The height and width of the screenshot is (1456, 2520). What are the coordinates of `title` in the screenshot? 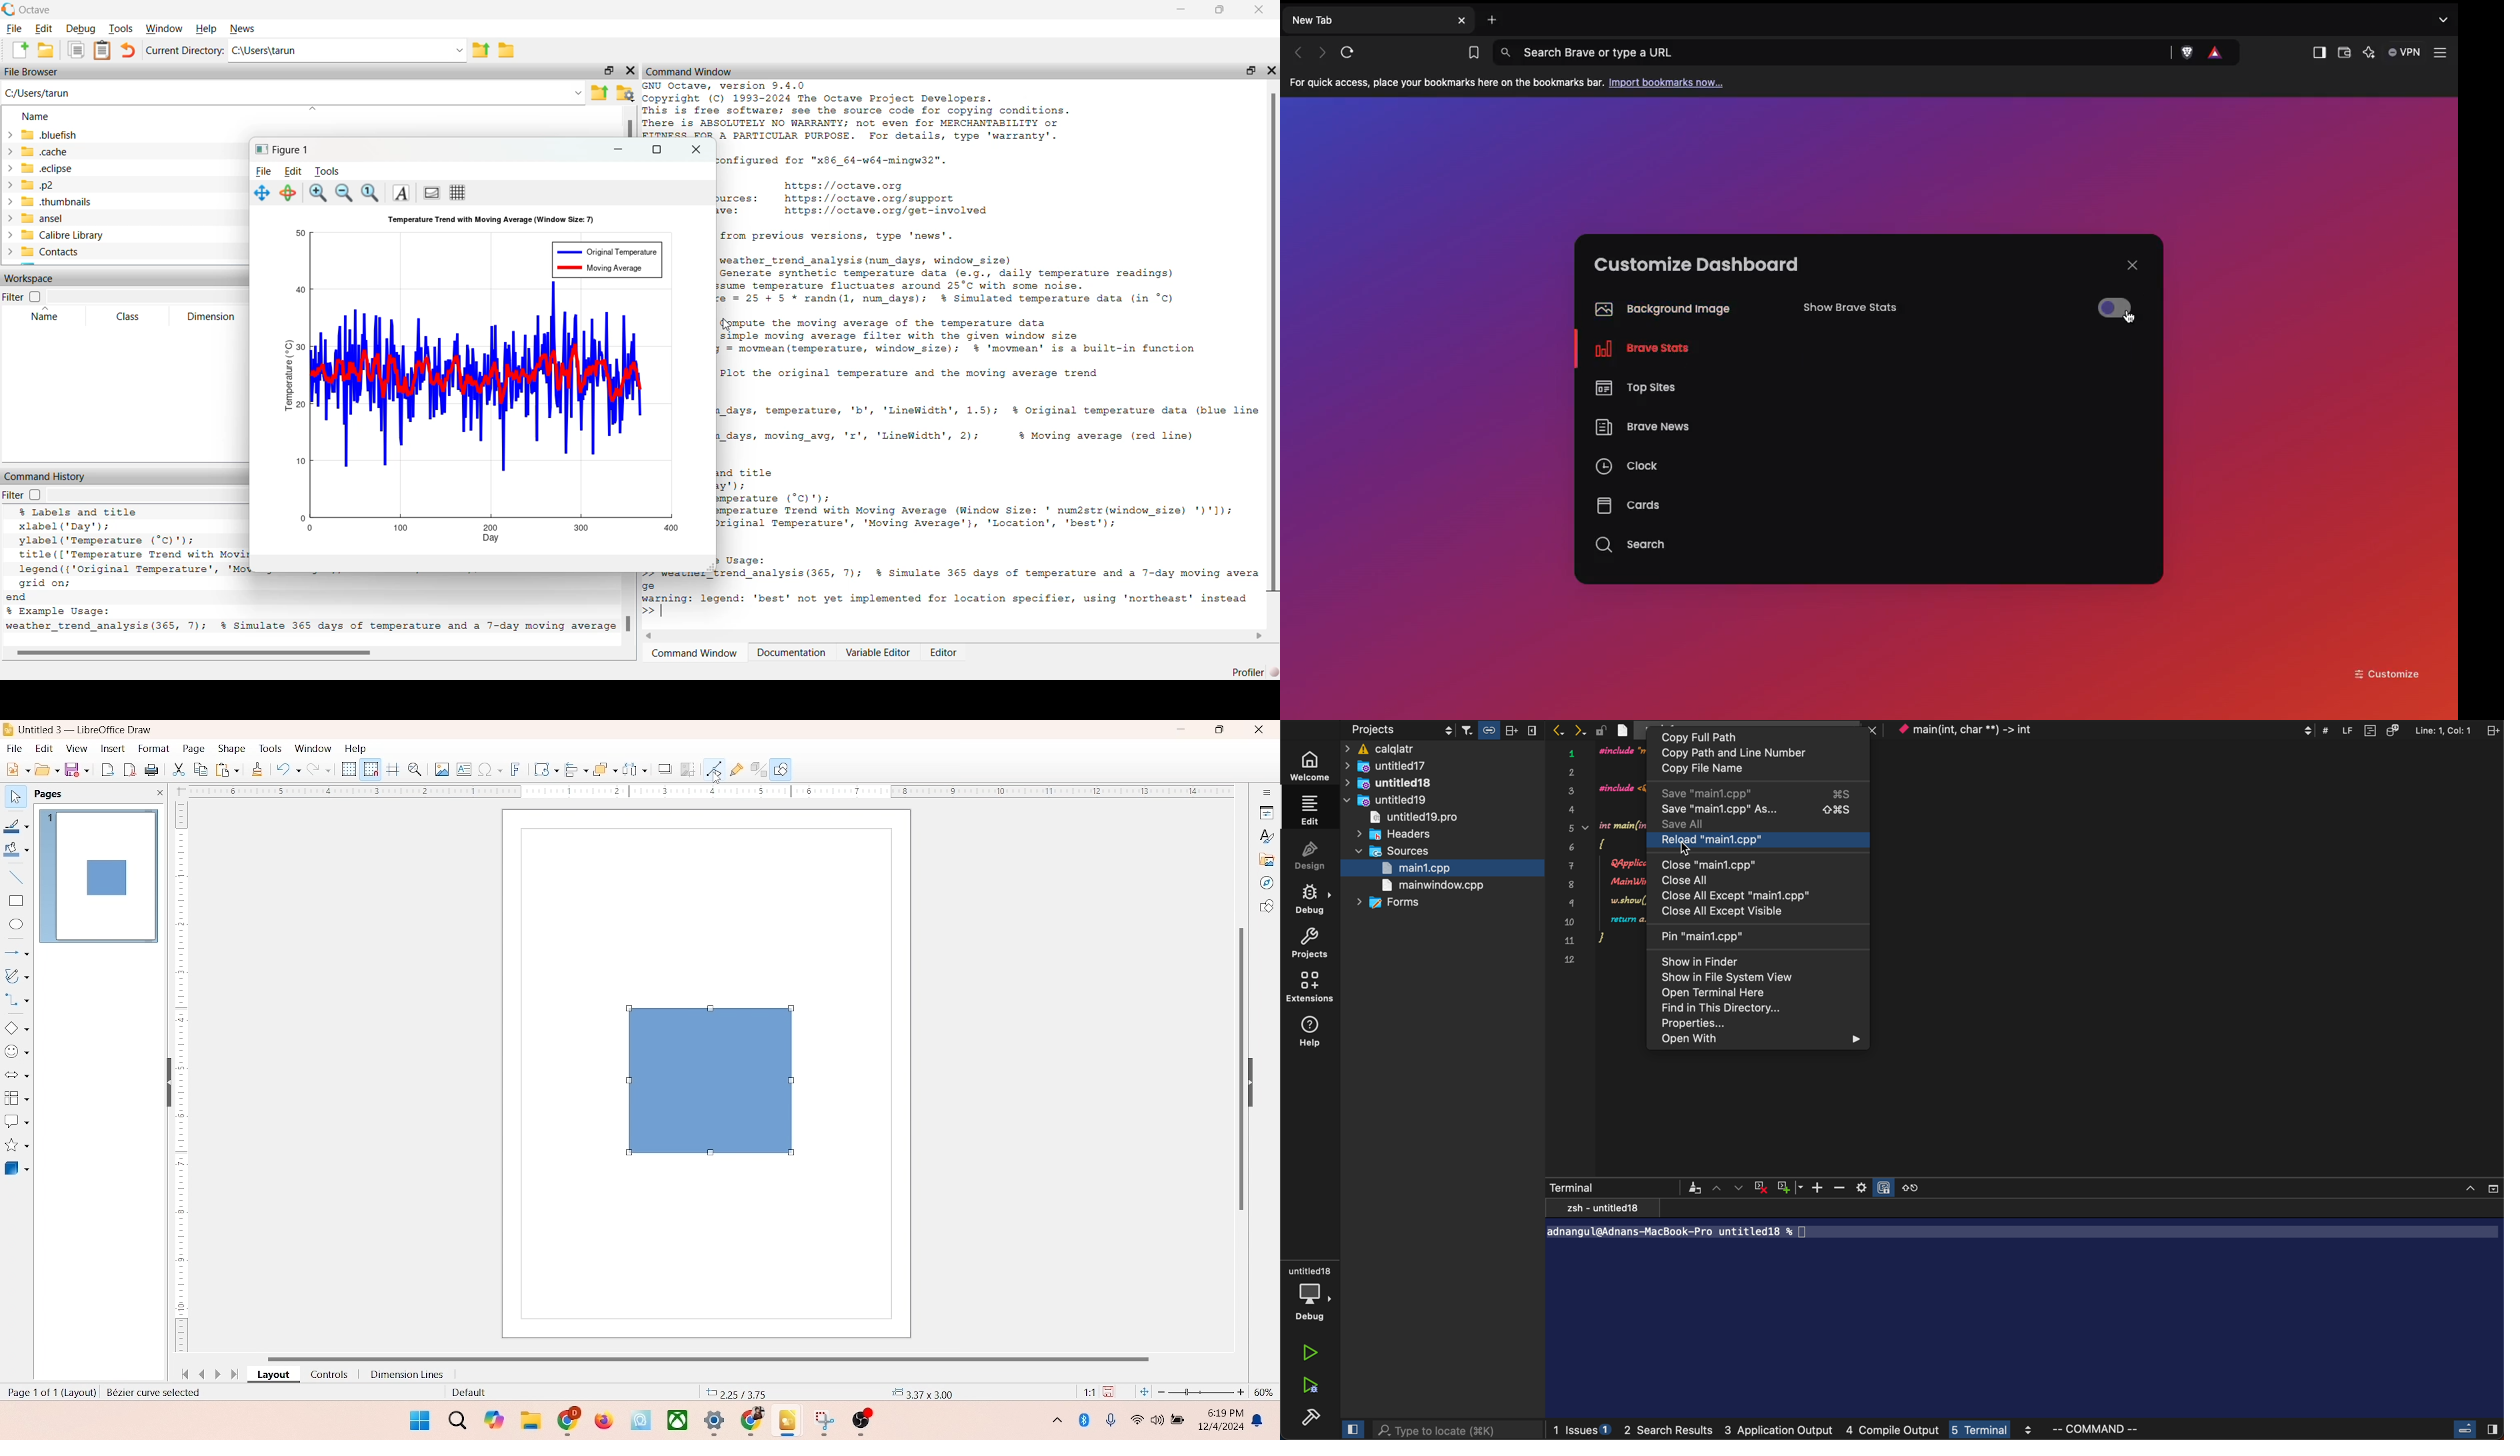 It's located at (87, 728).